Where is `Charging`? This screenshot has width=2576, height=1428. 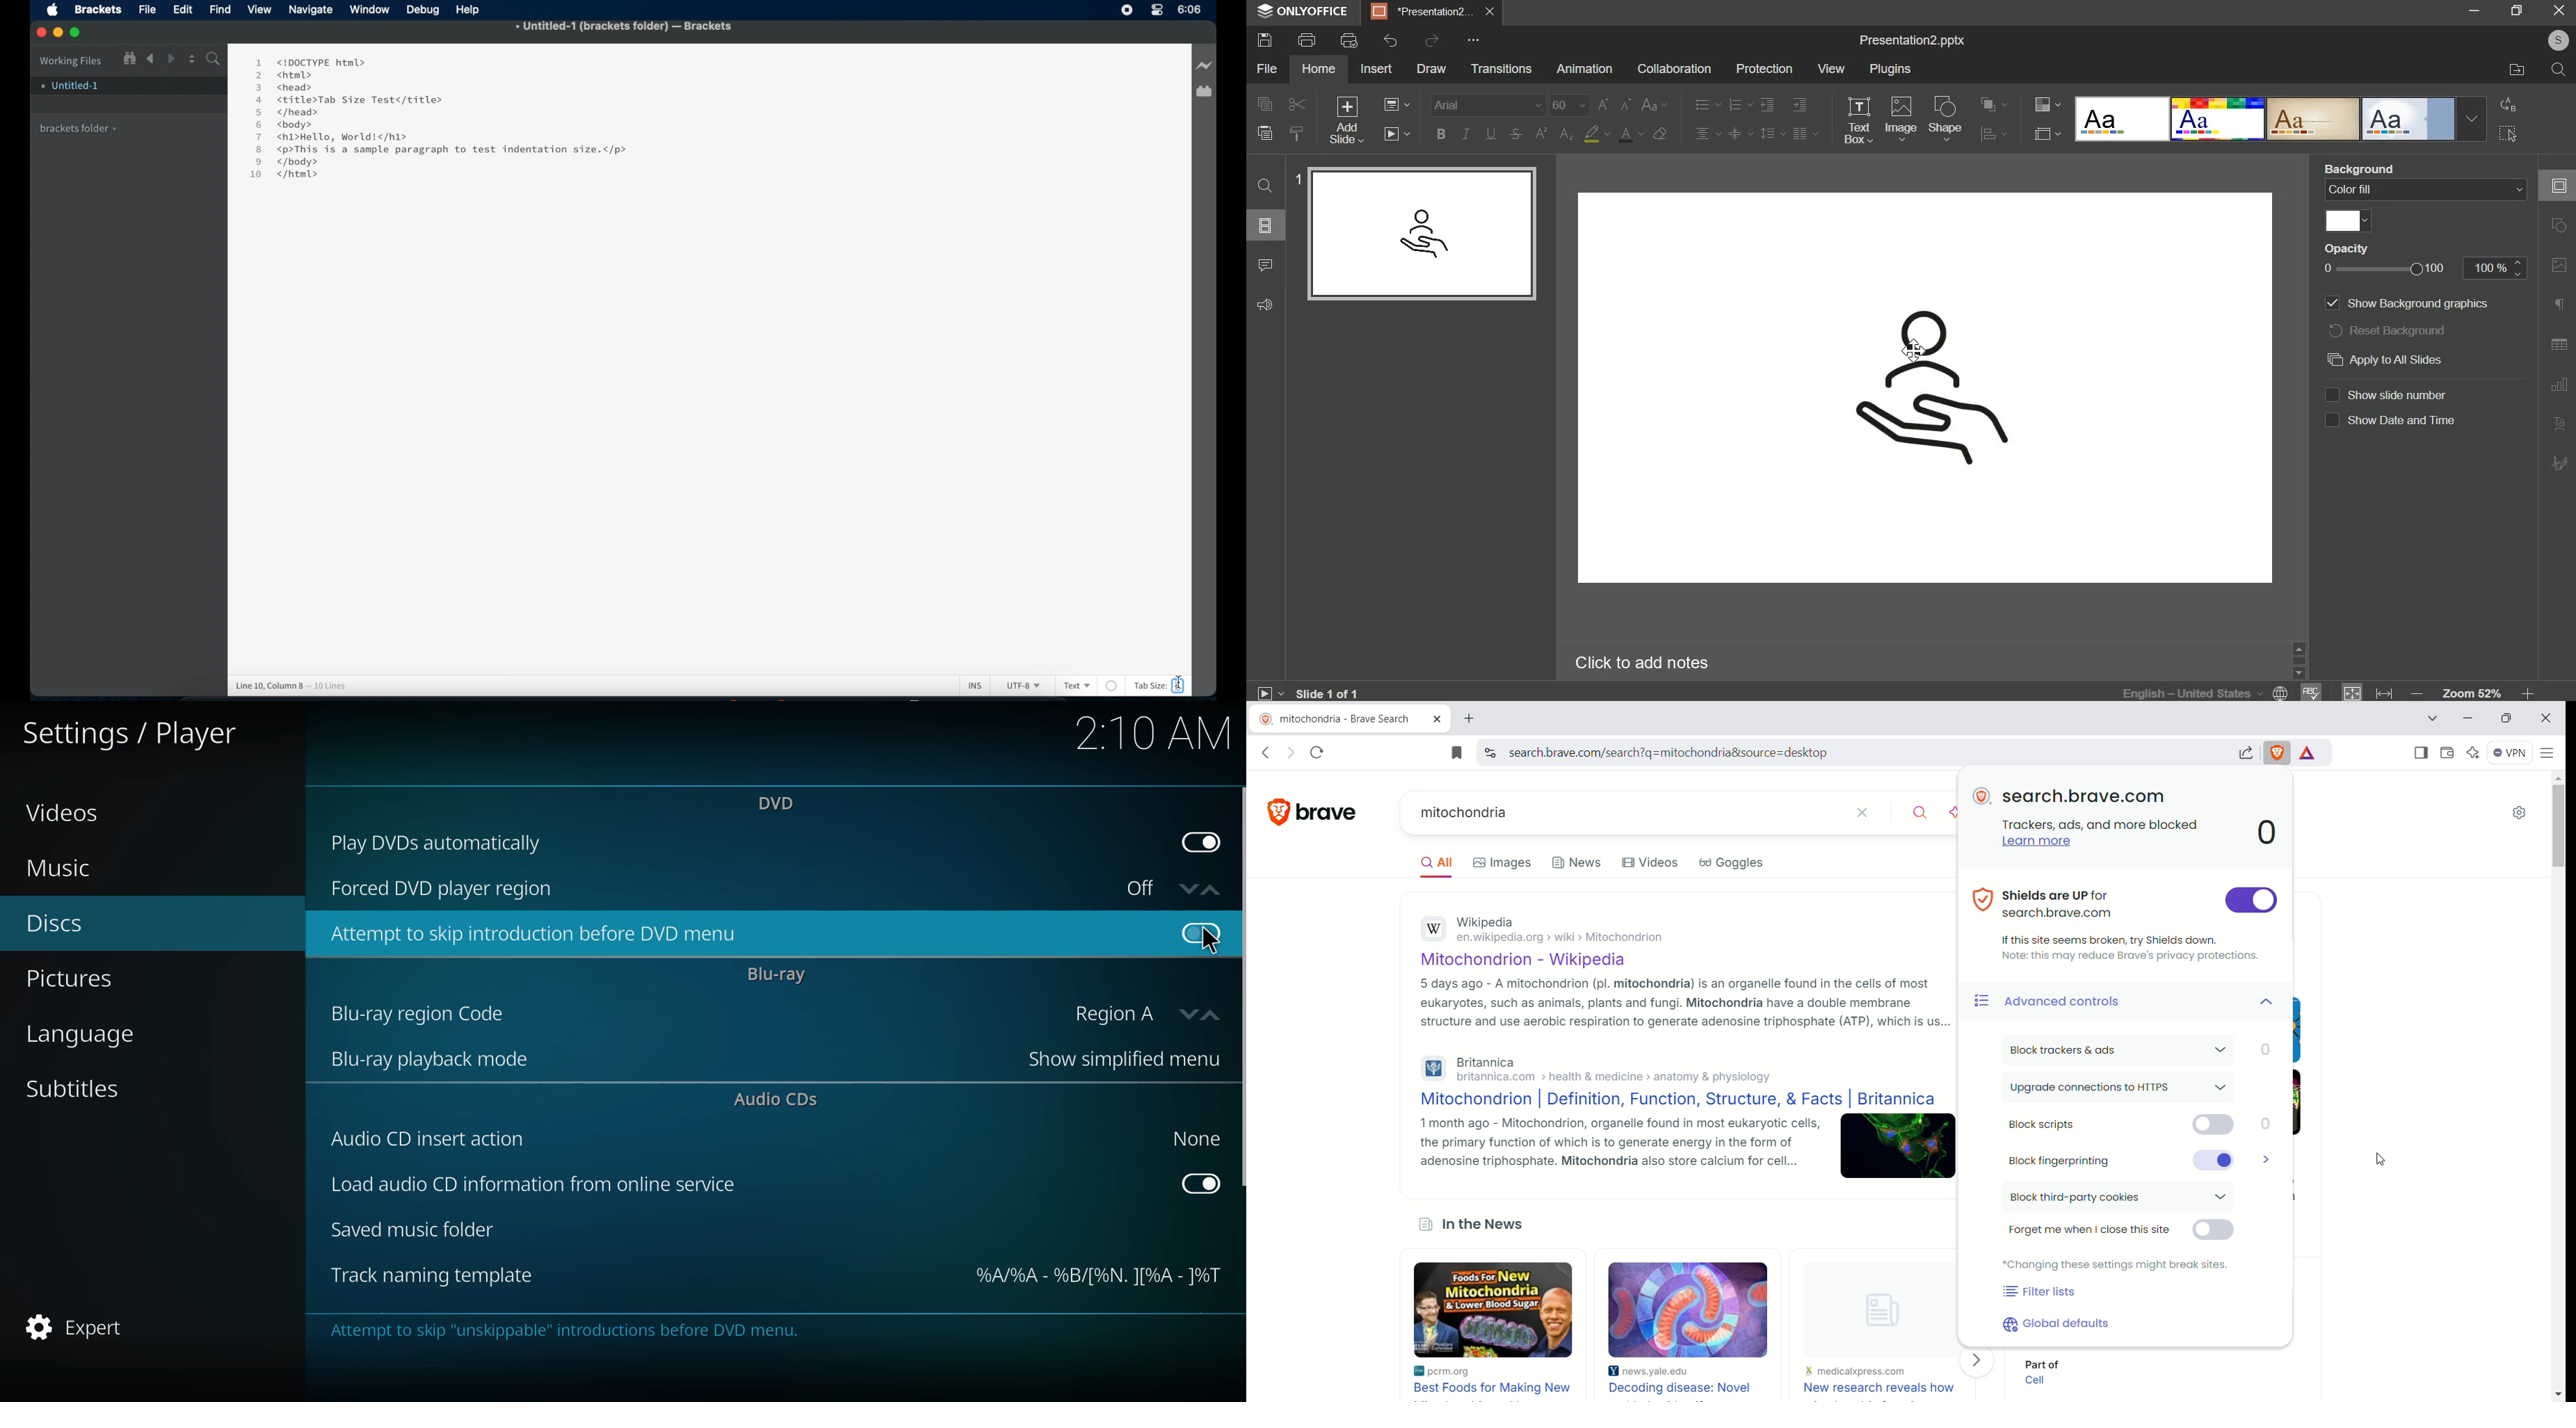 Charging is located at coordinates (1203, 66).